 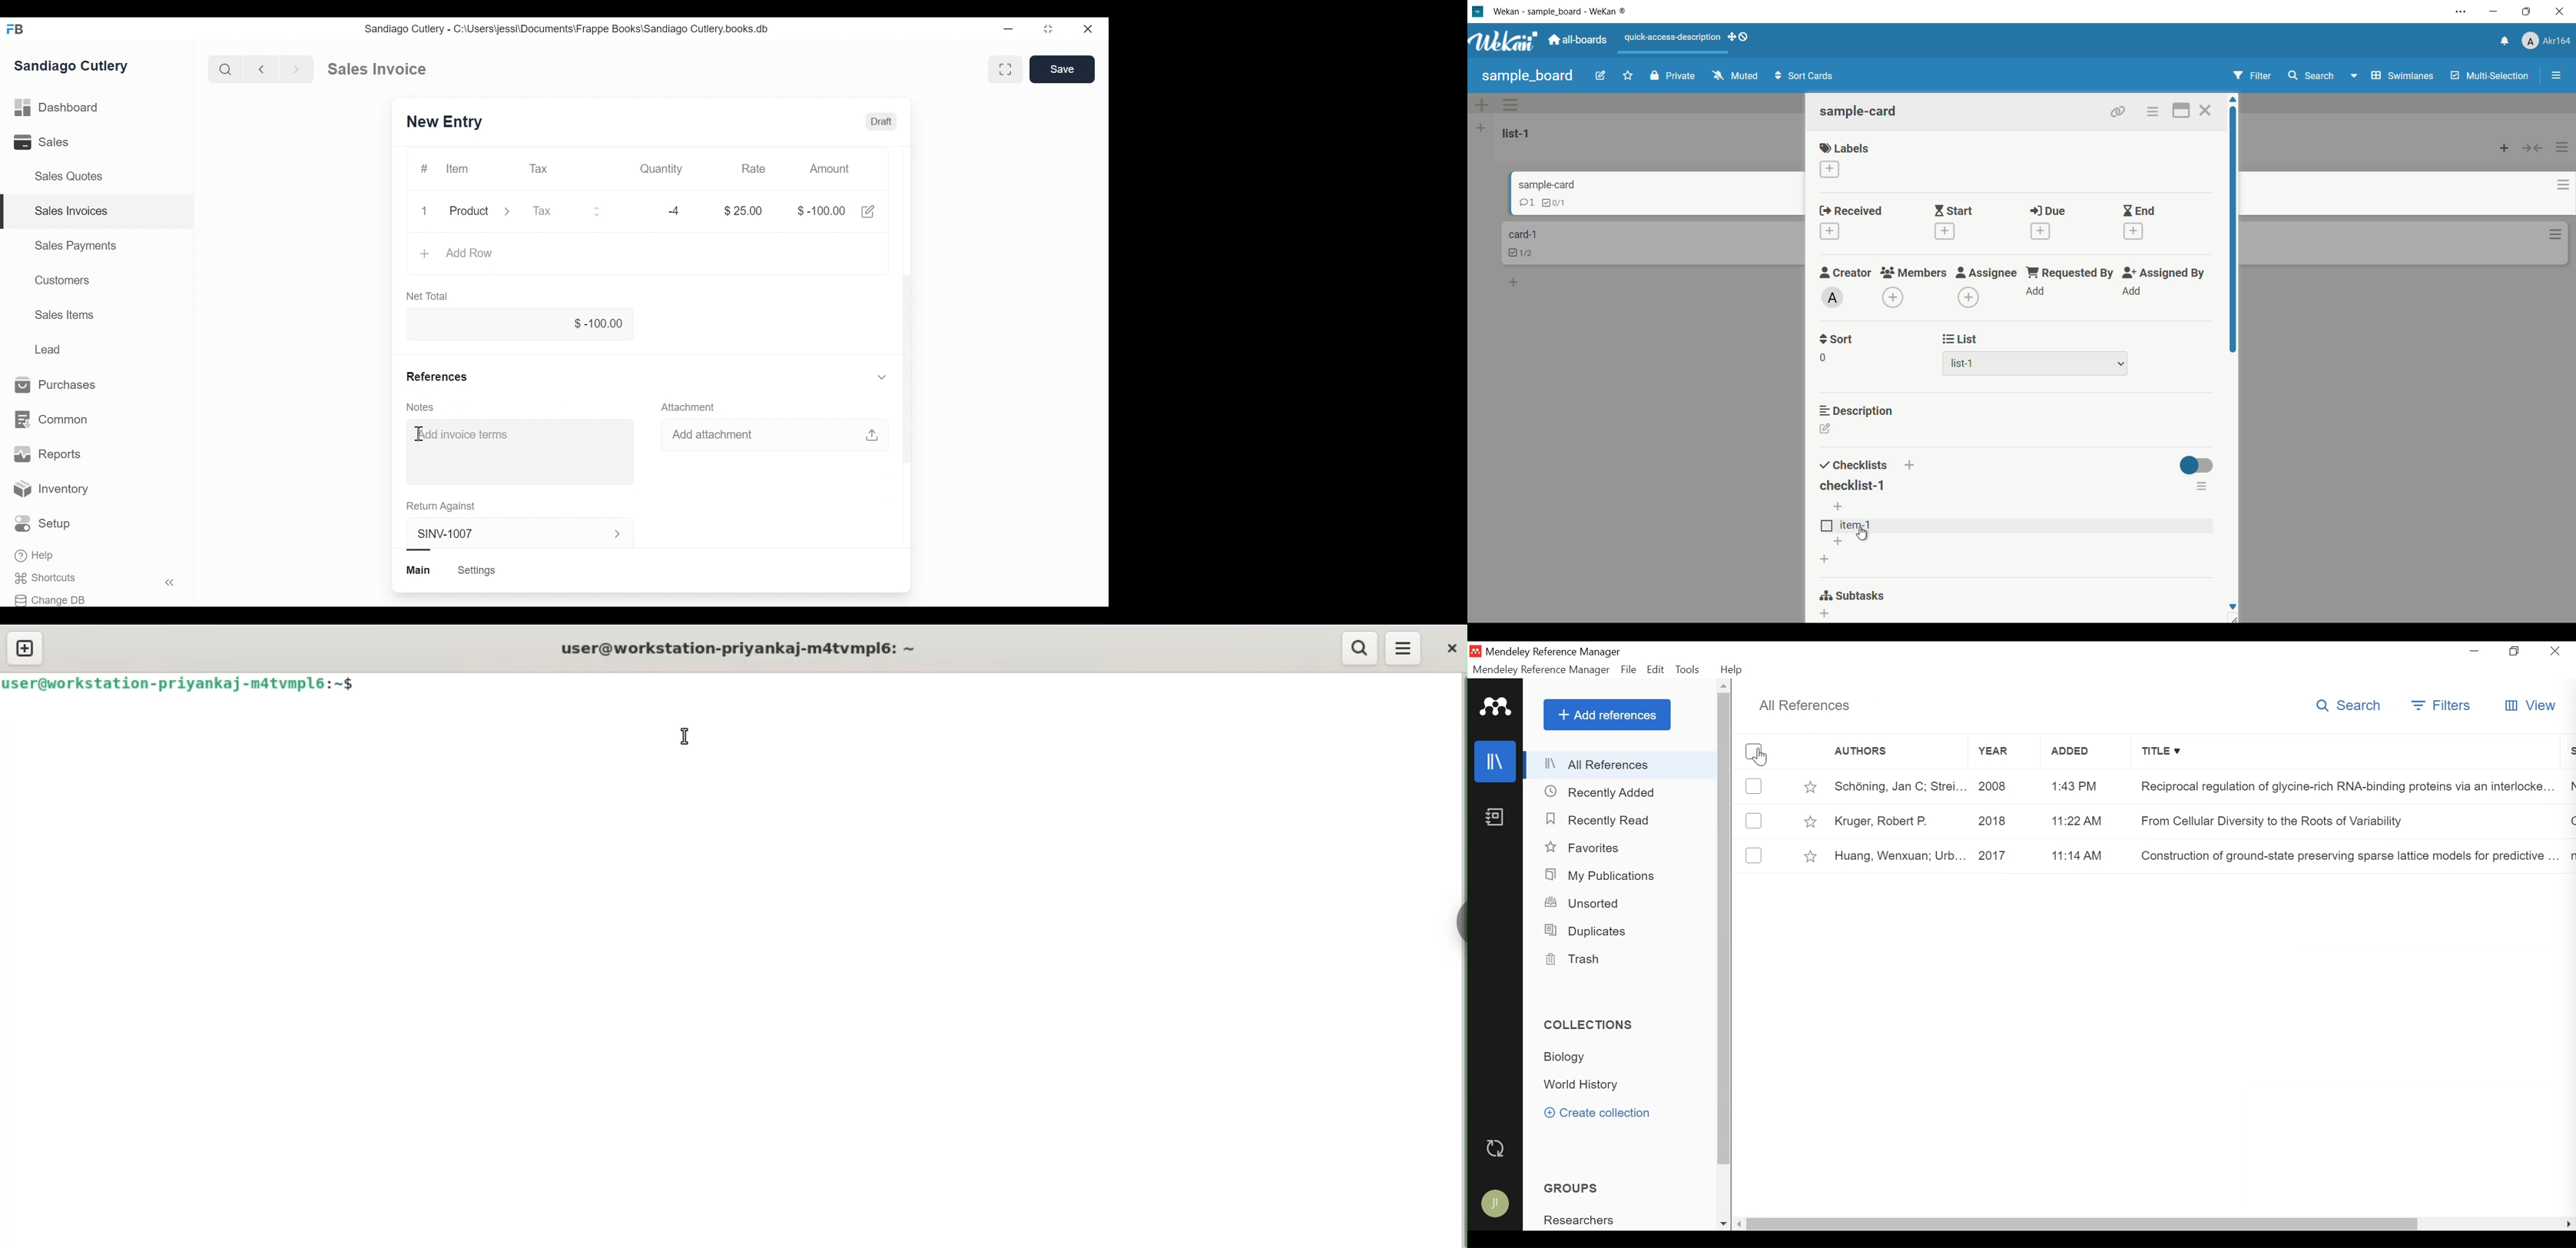 I want to click on  Change DB, so click(x=51, y=600).